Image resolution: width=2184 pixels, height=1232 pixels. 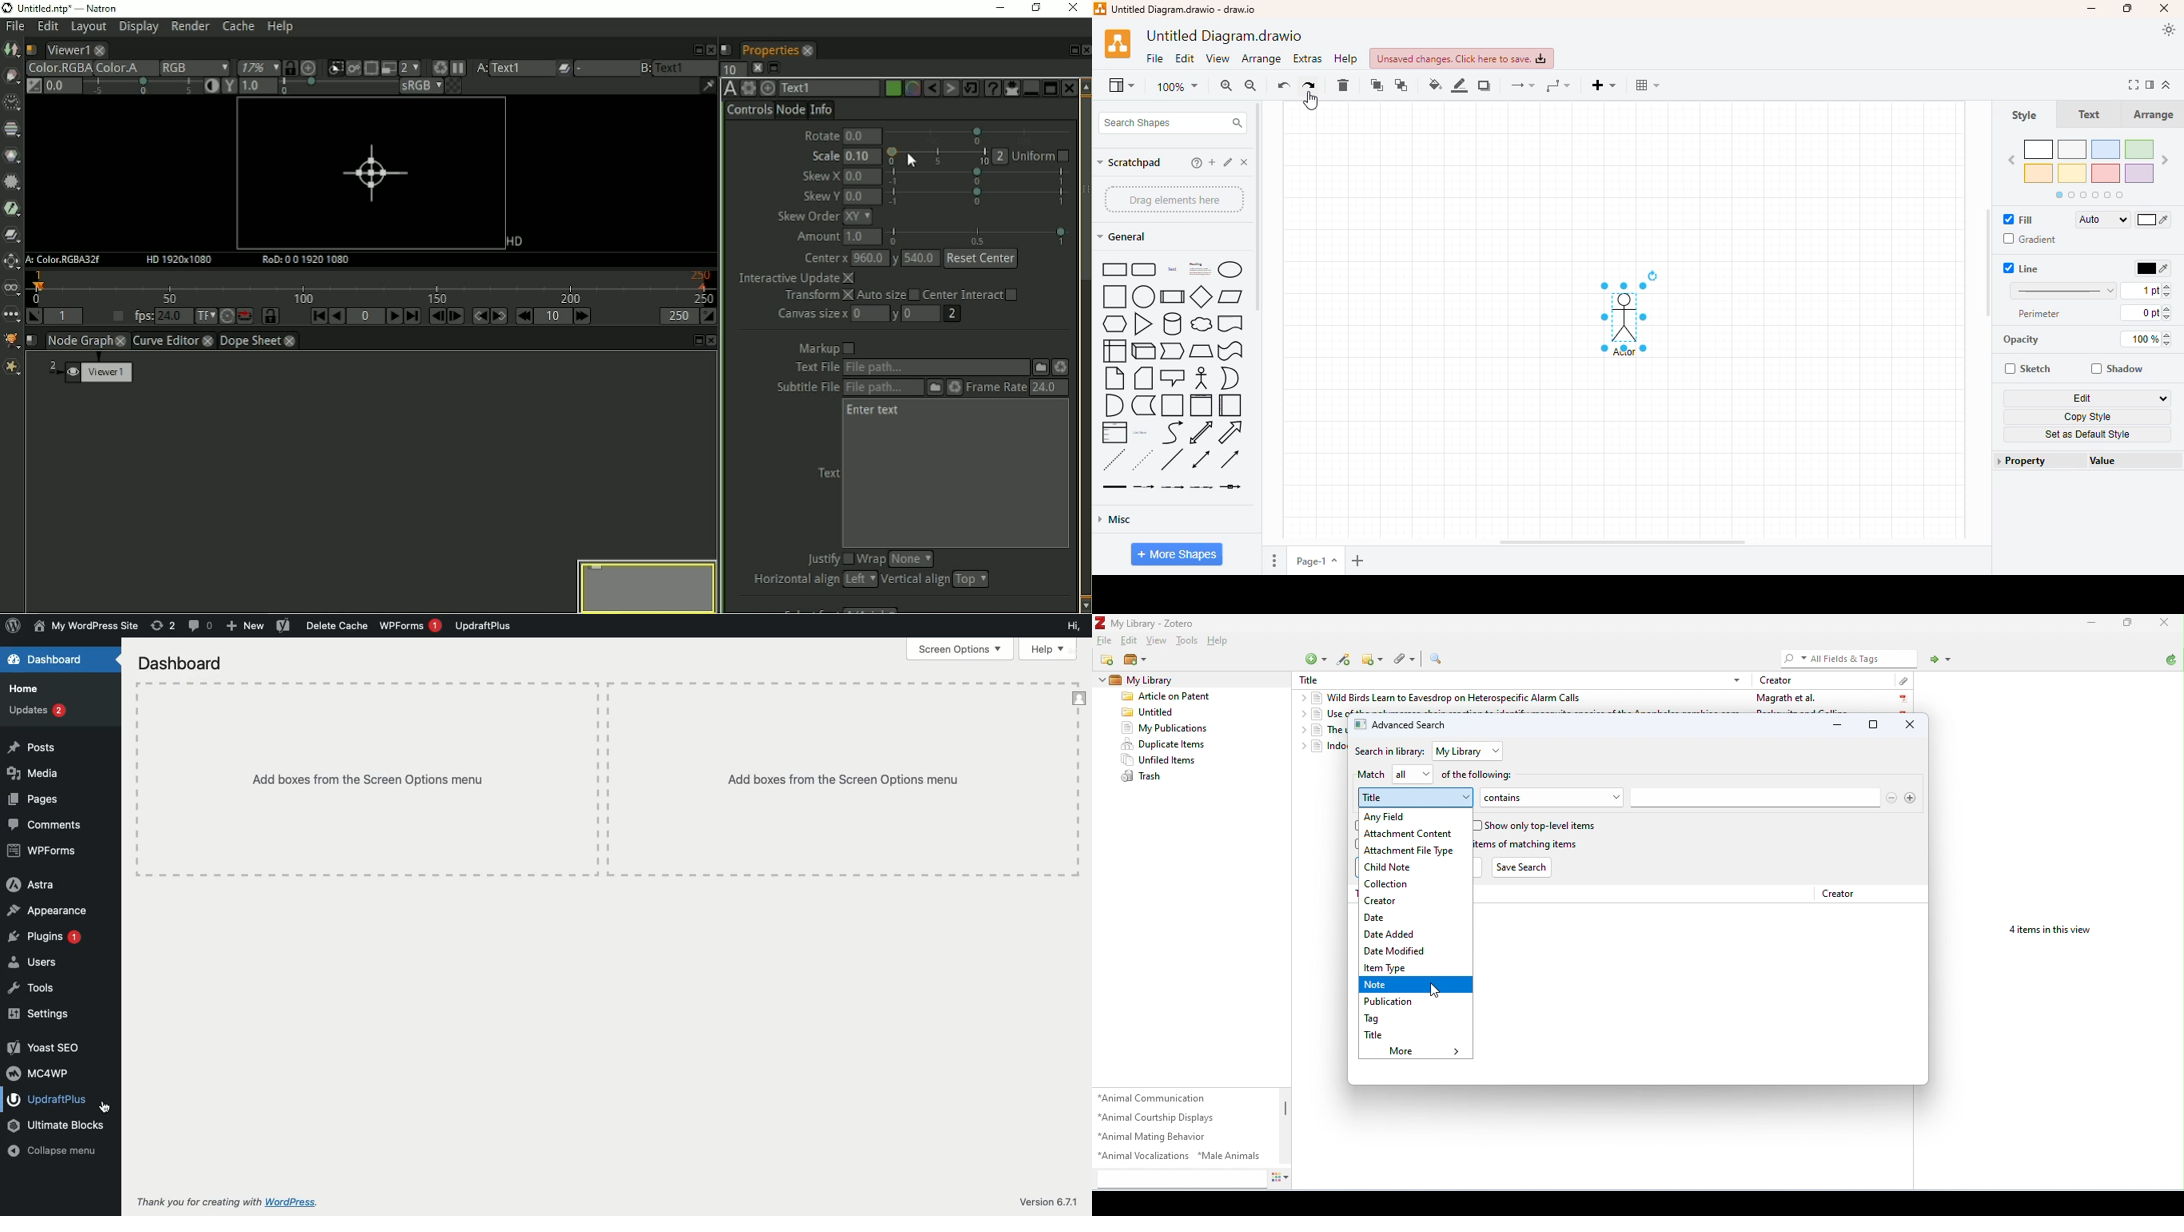 What do you see at coordinates (2135, 85) in the screenshot?
I see `full screen` at bounding box center [2135, 85].